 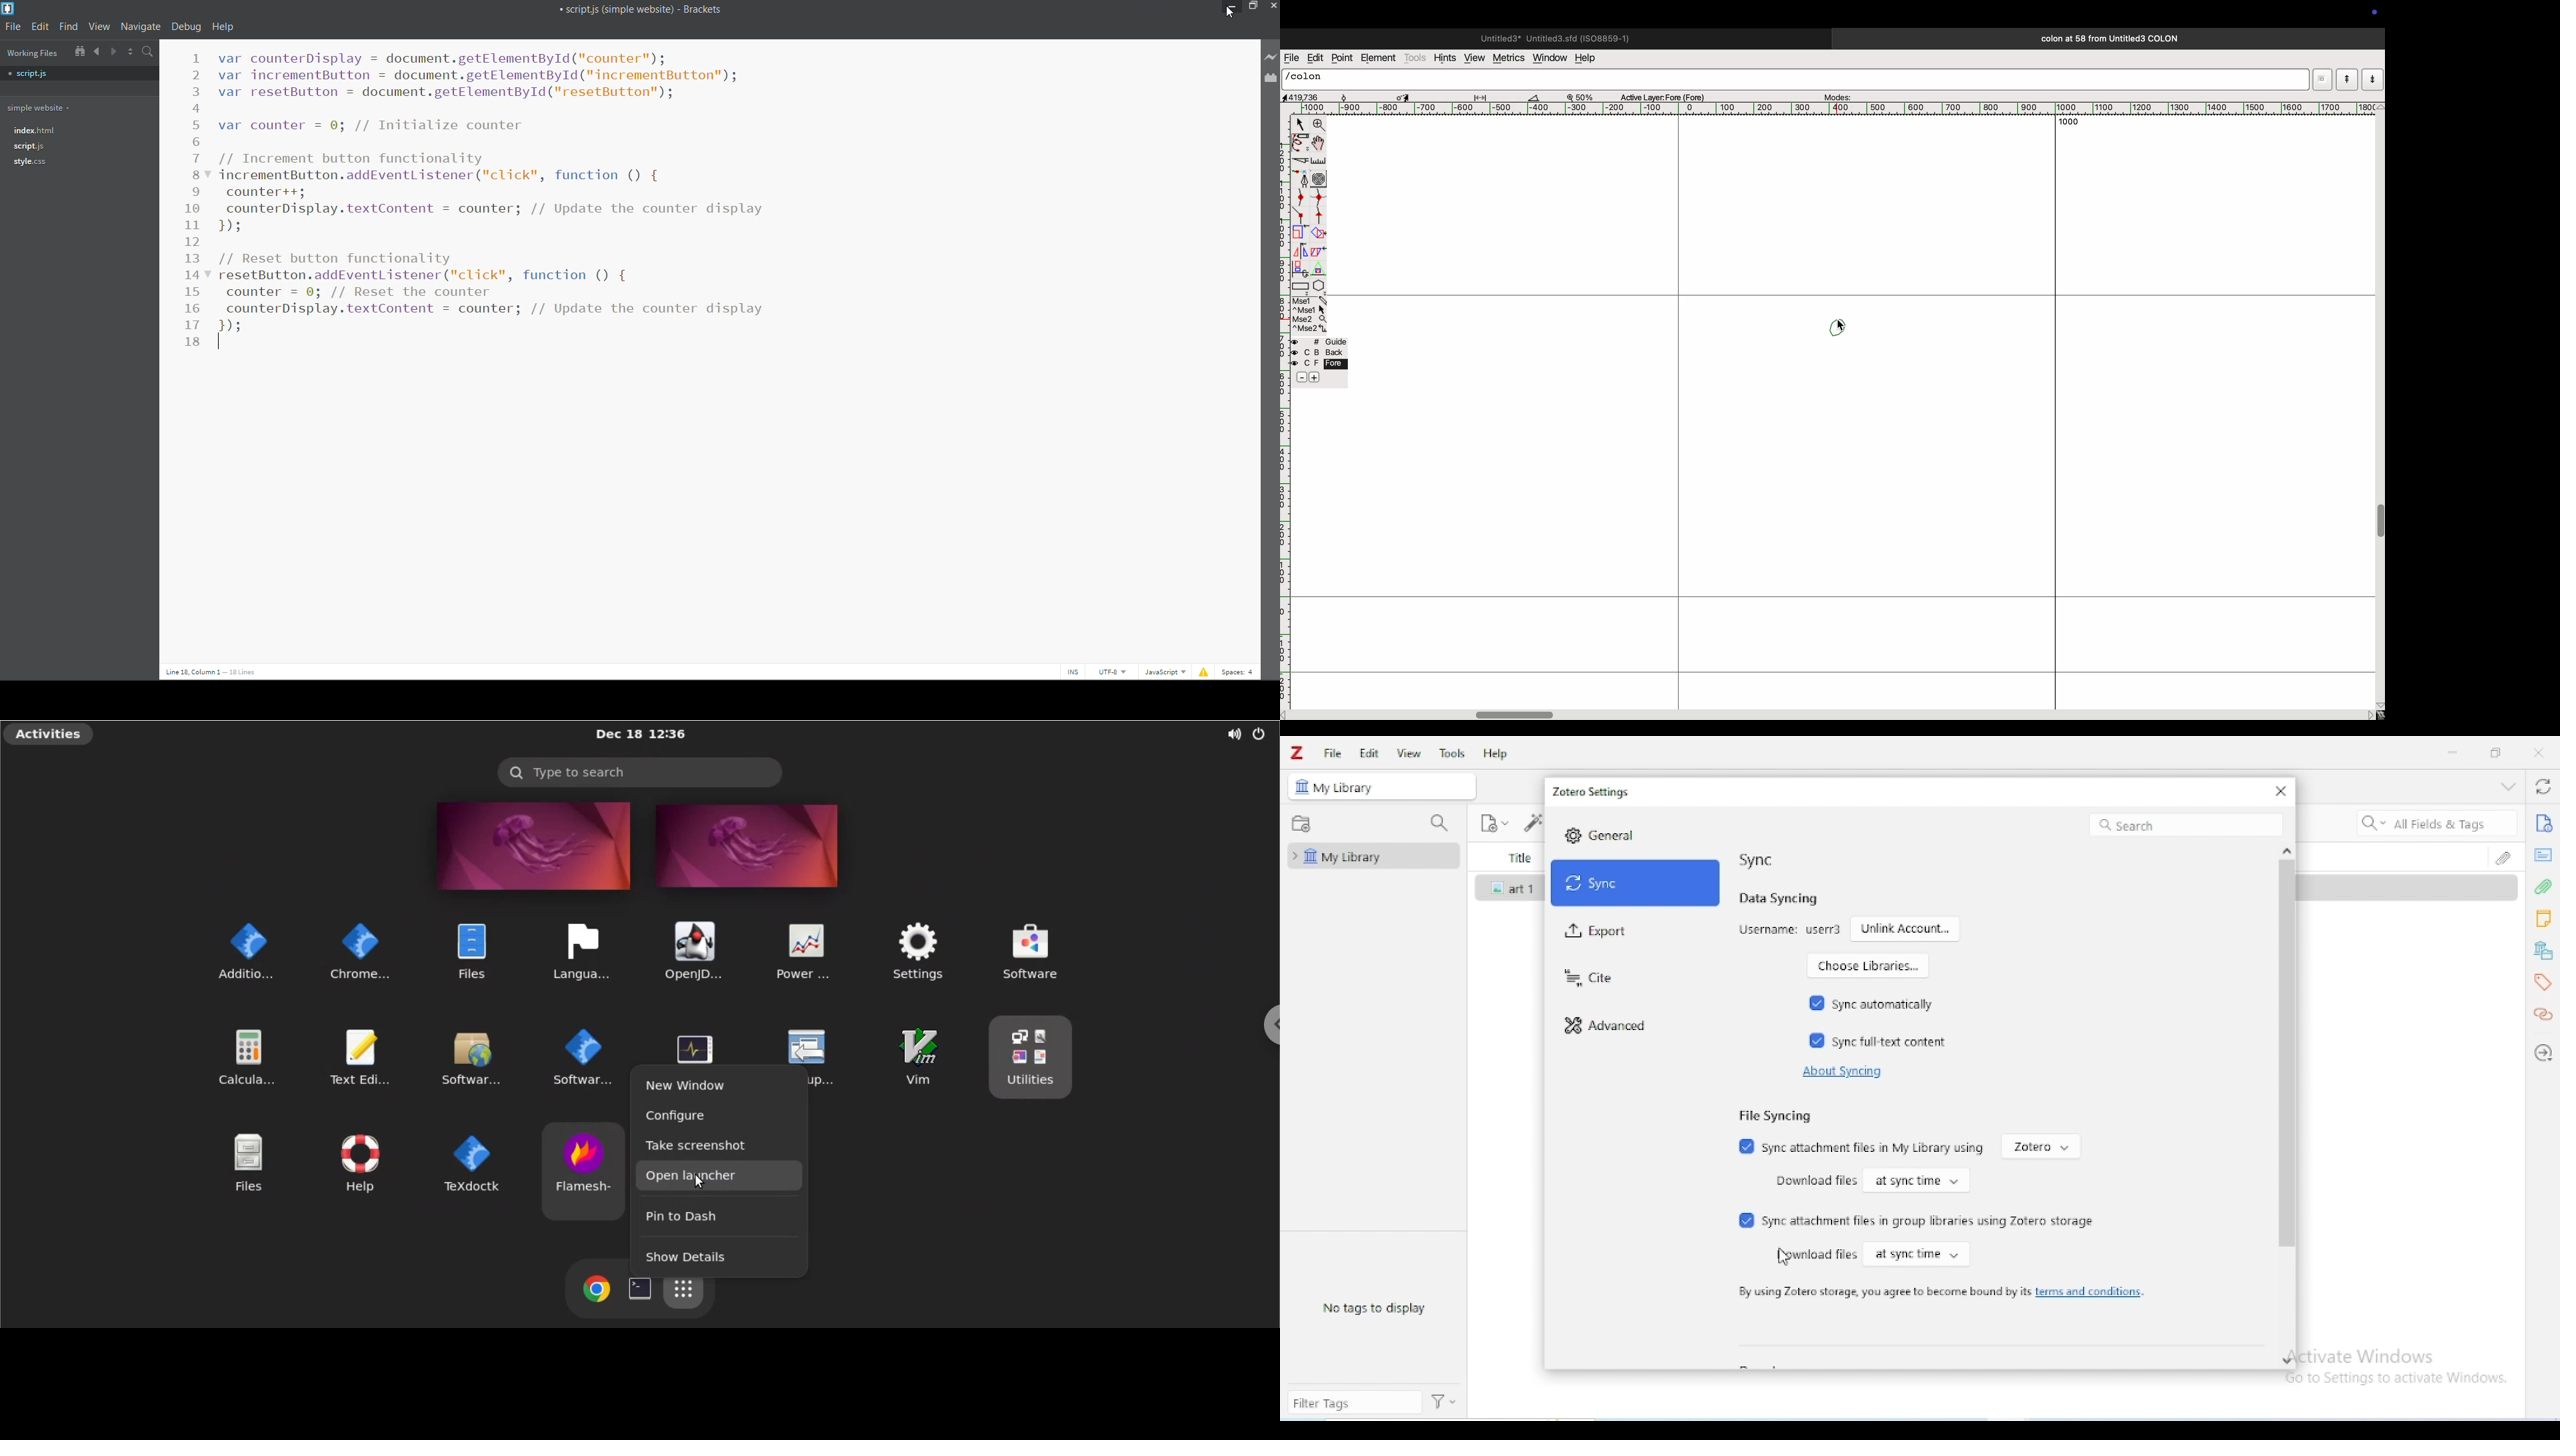 I want to click on maximize, so click(x=2495, y=752).